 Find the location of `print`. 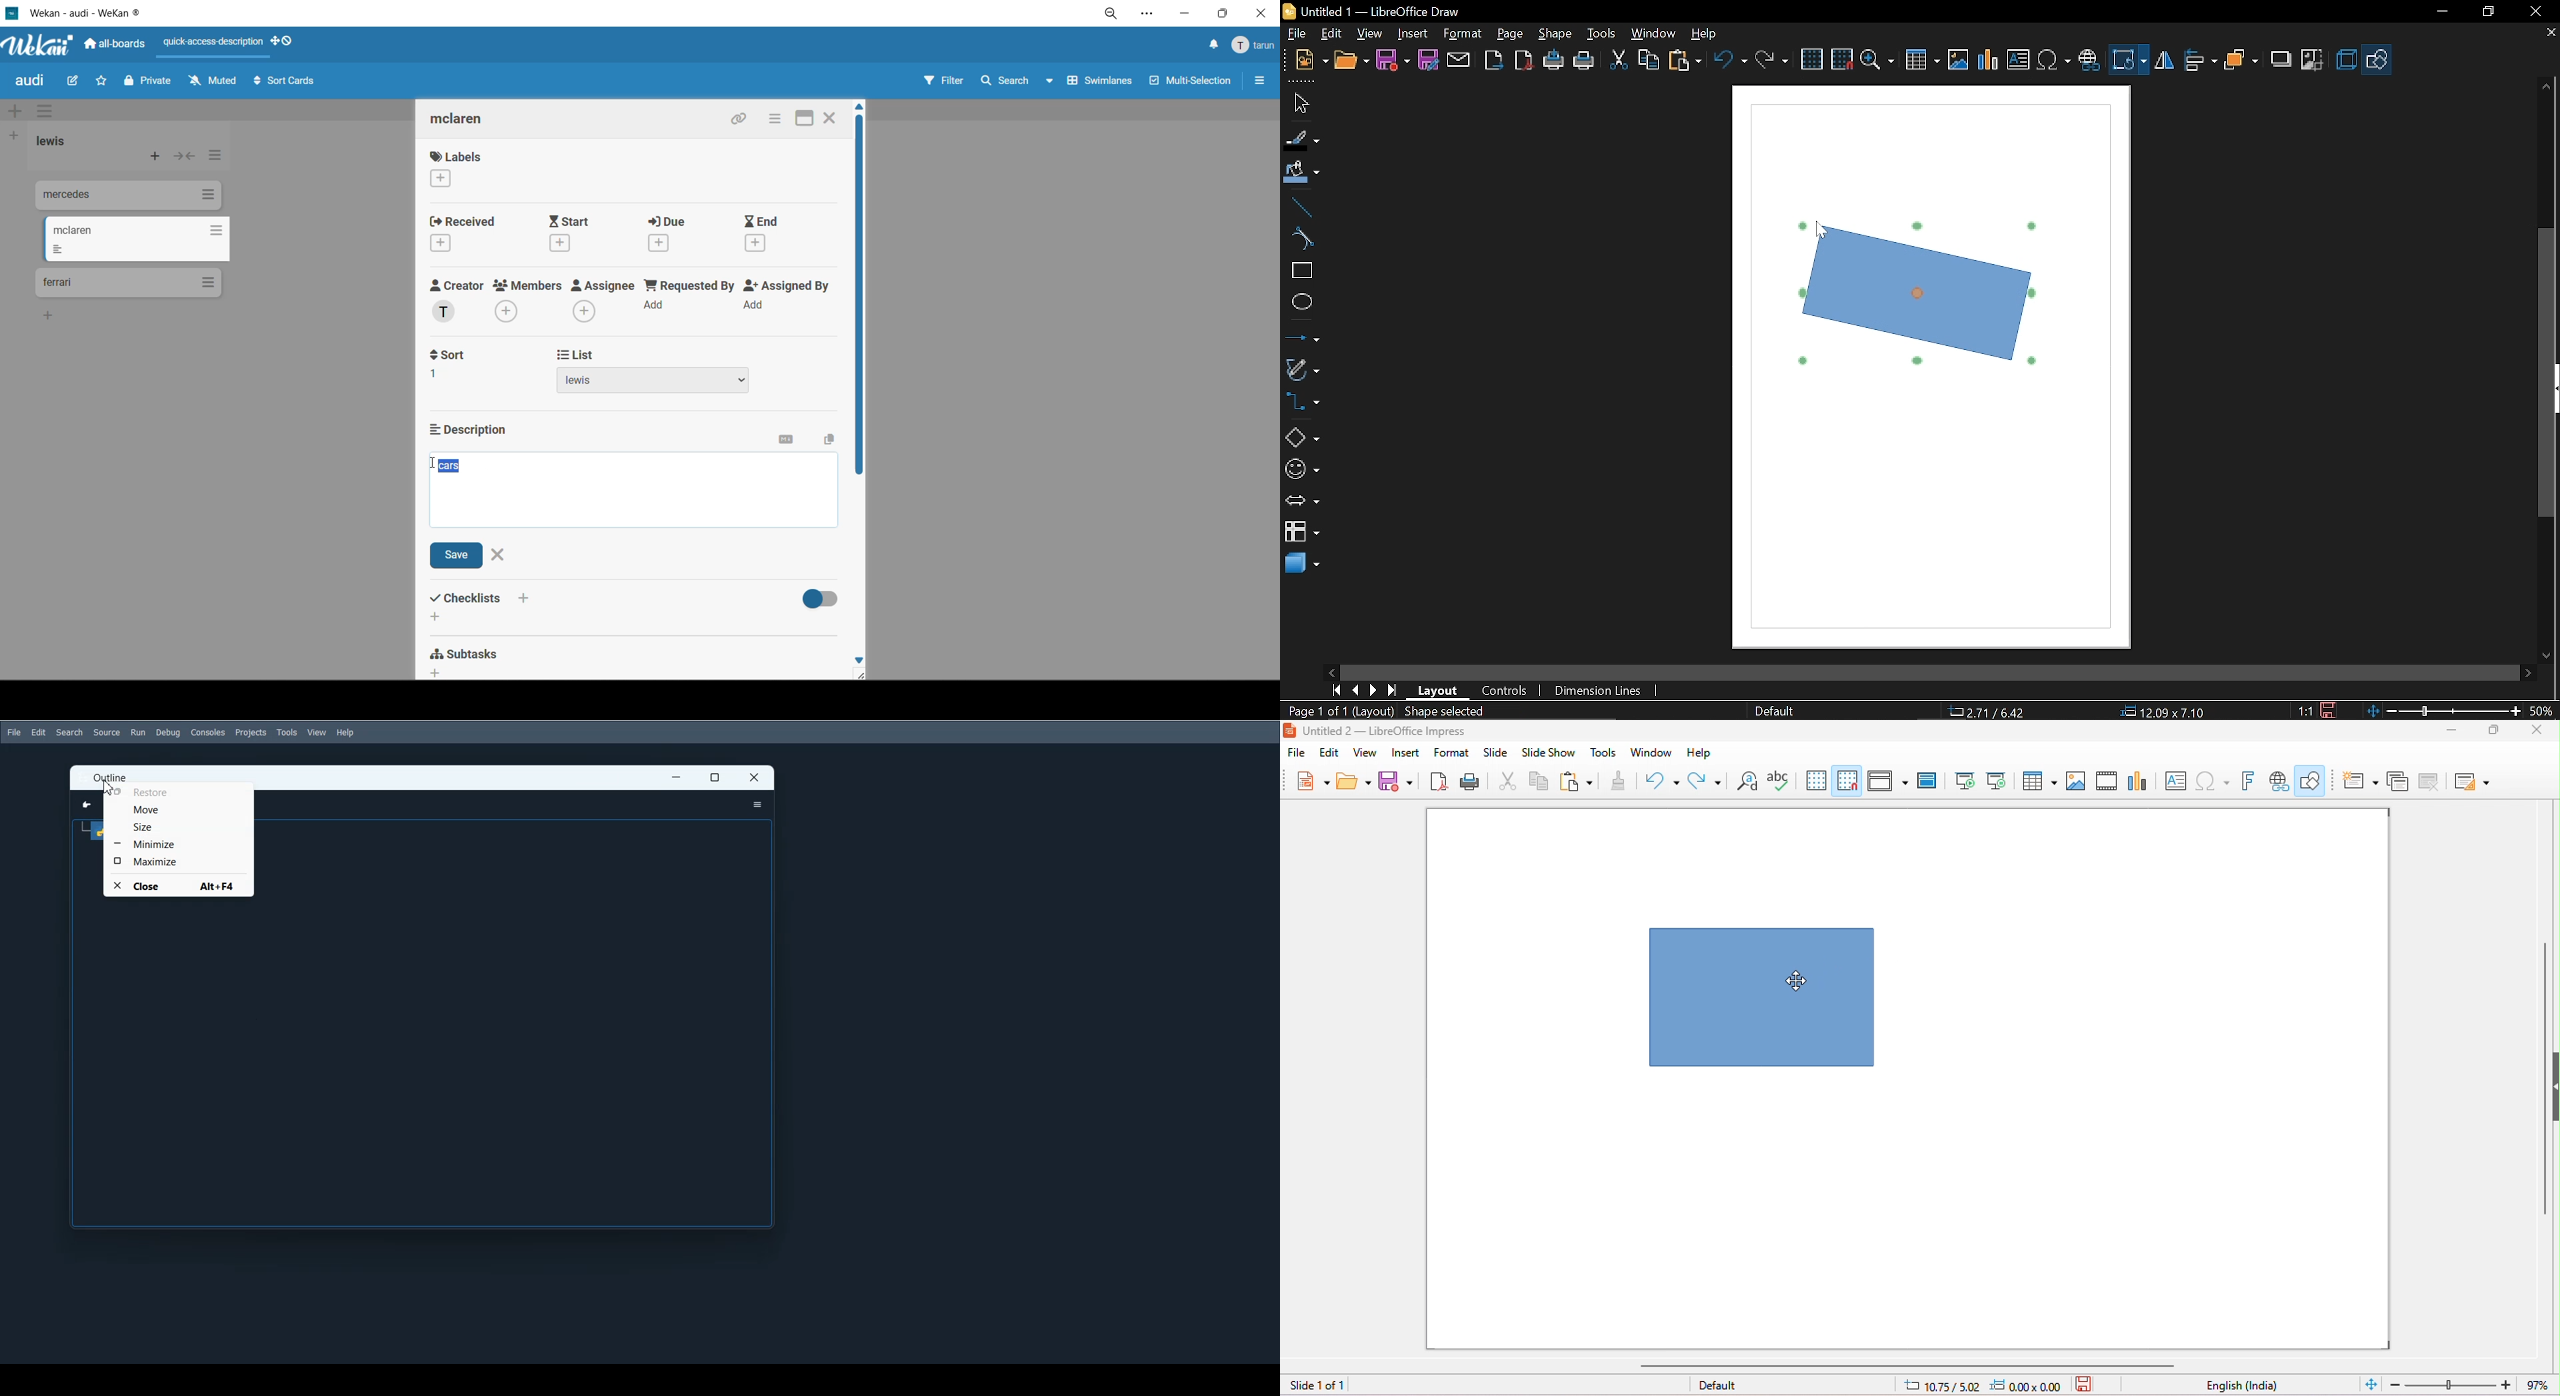

print is located at coordinates (1468, 780).